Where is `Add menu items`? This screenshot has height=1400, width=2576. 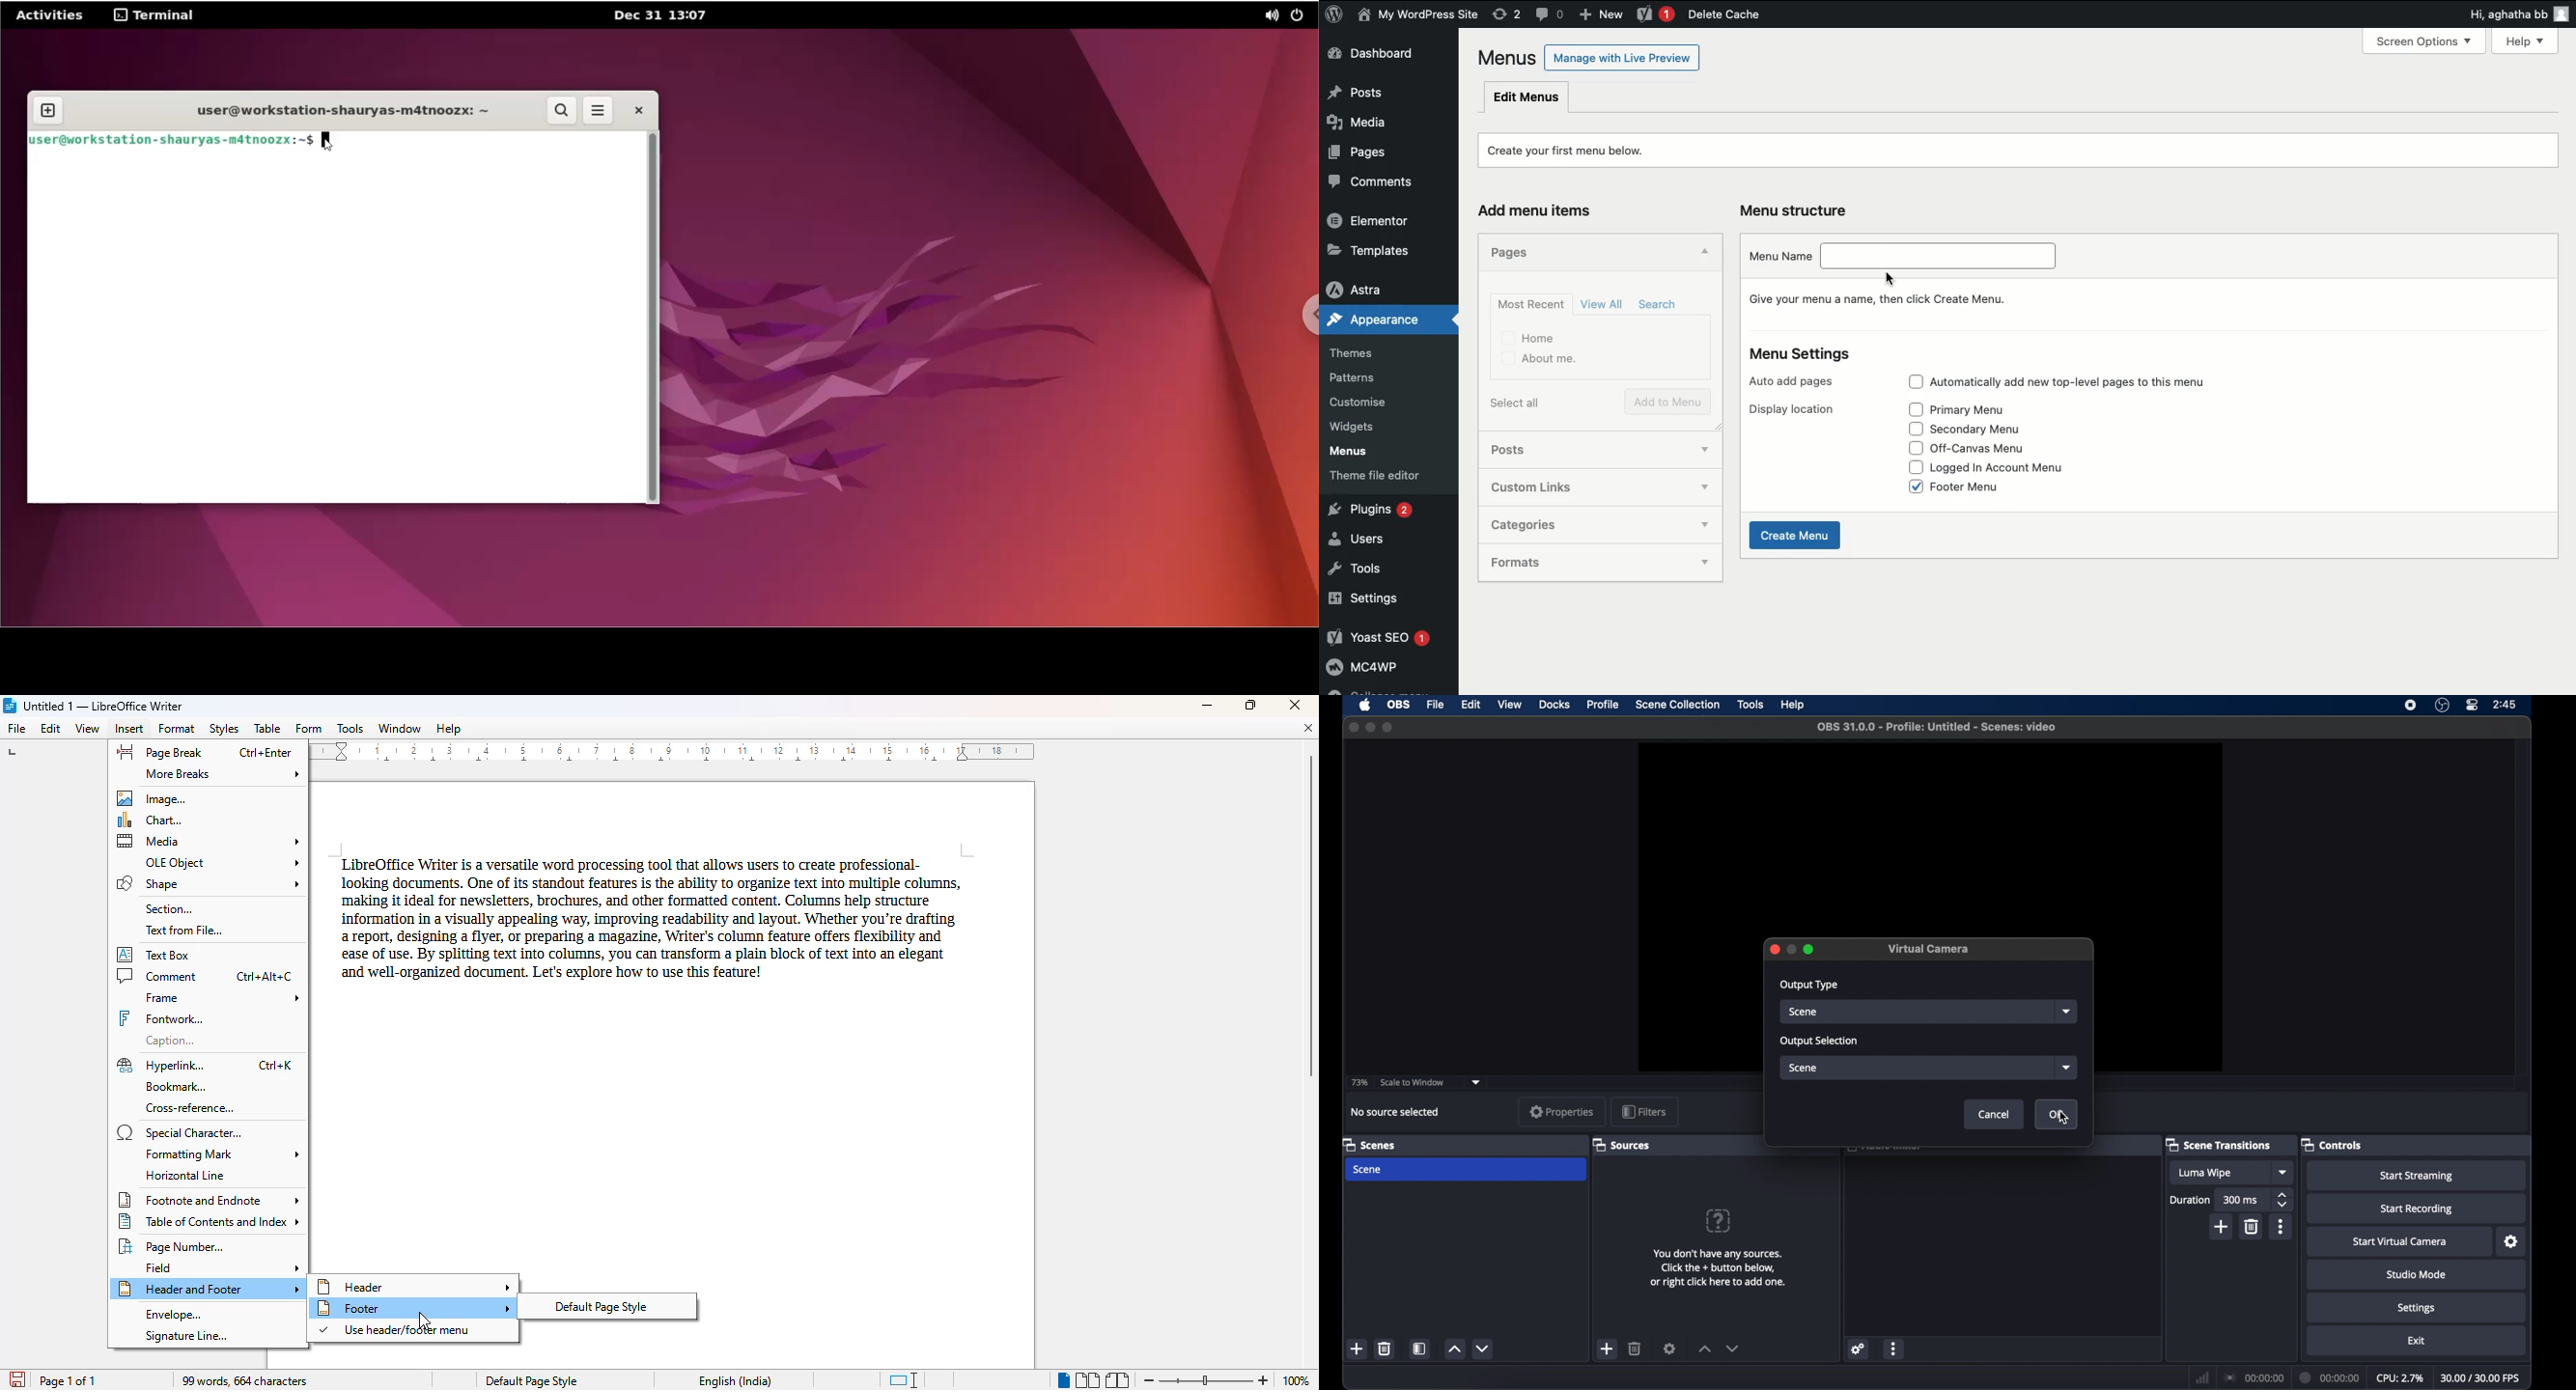 Add menu items is located at coordinates (1539, 210).